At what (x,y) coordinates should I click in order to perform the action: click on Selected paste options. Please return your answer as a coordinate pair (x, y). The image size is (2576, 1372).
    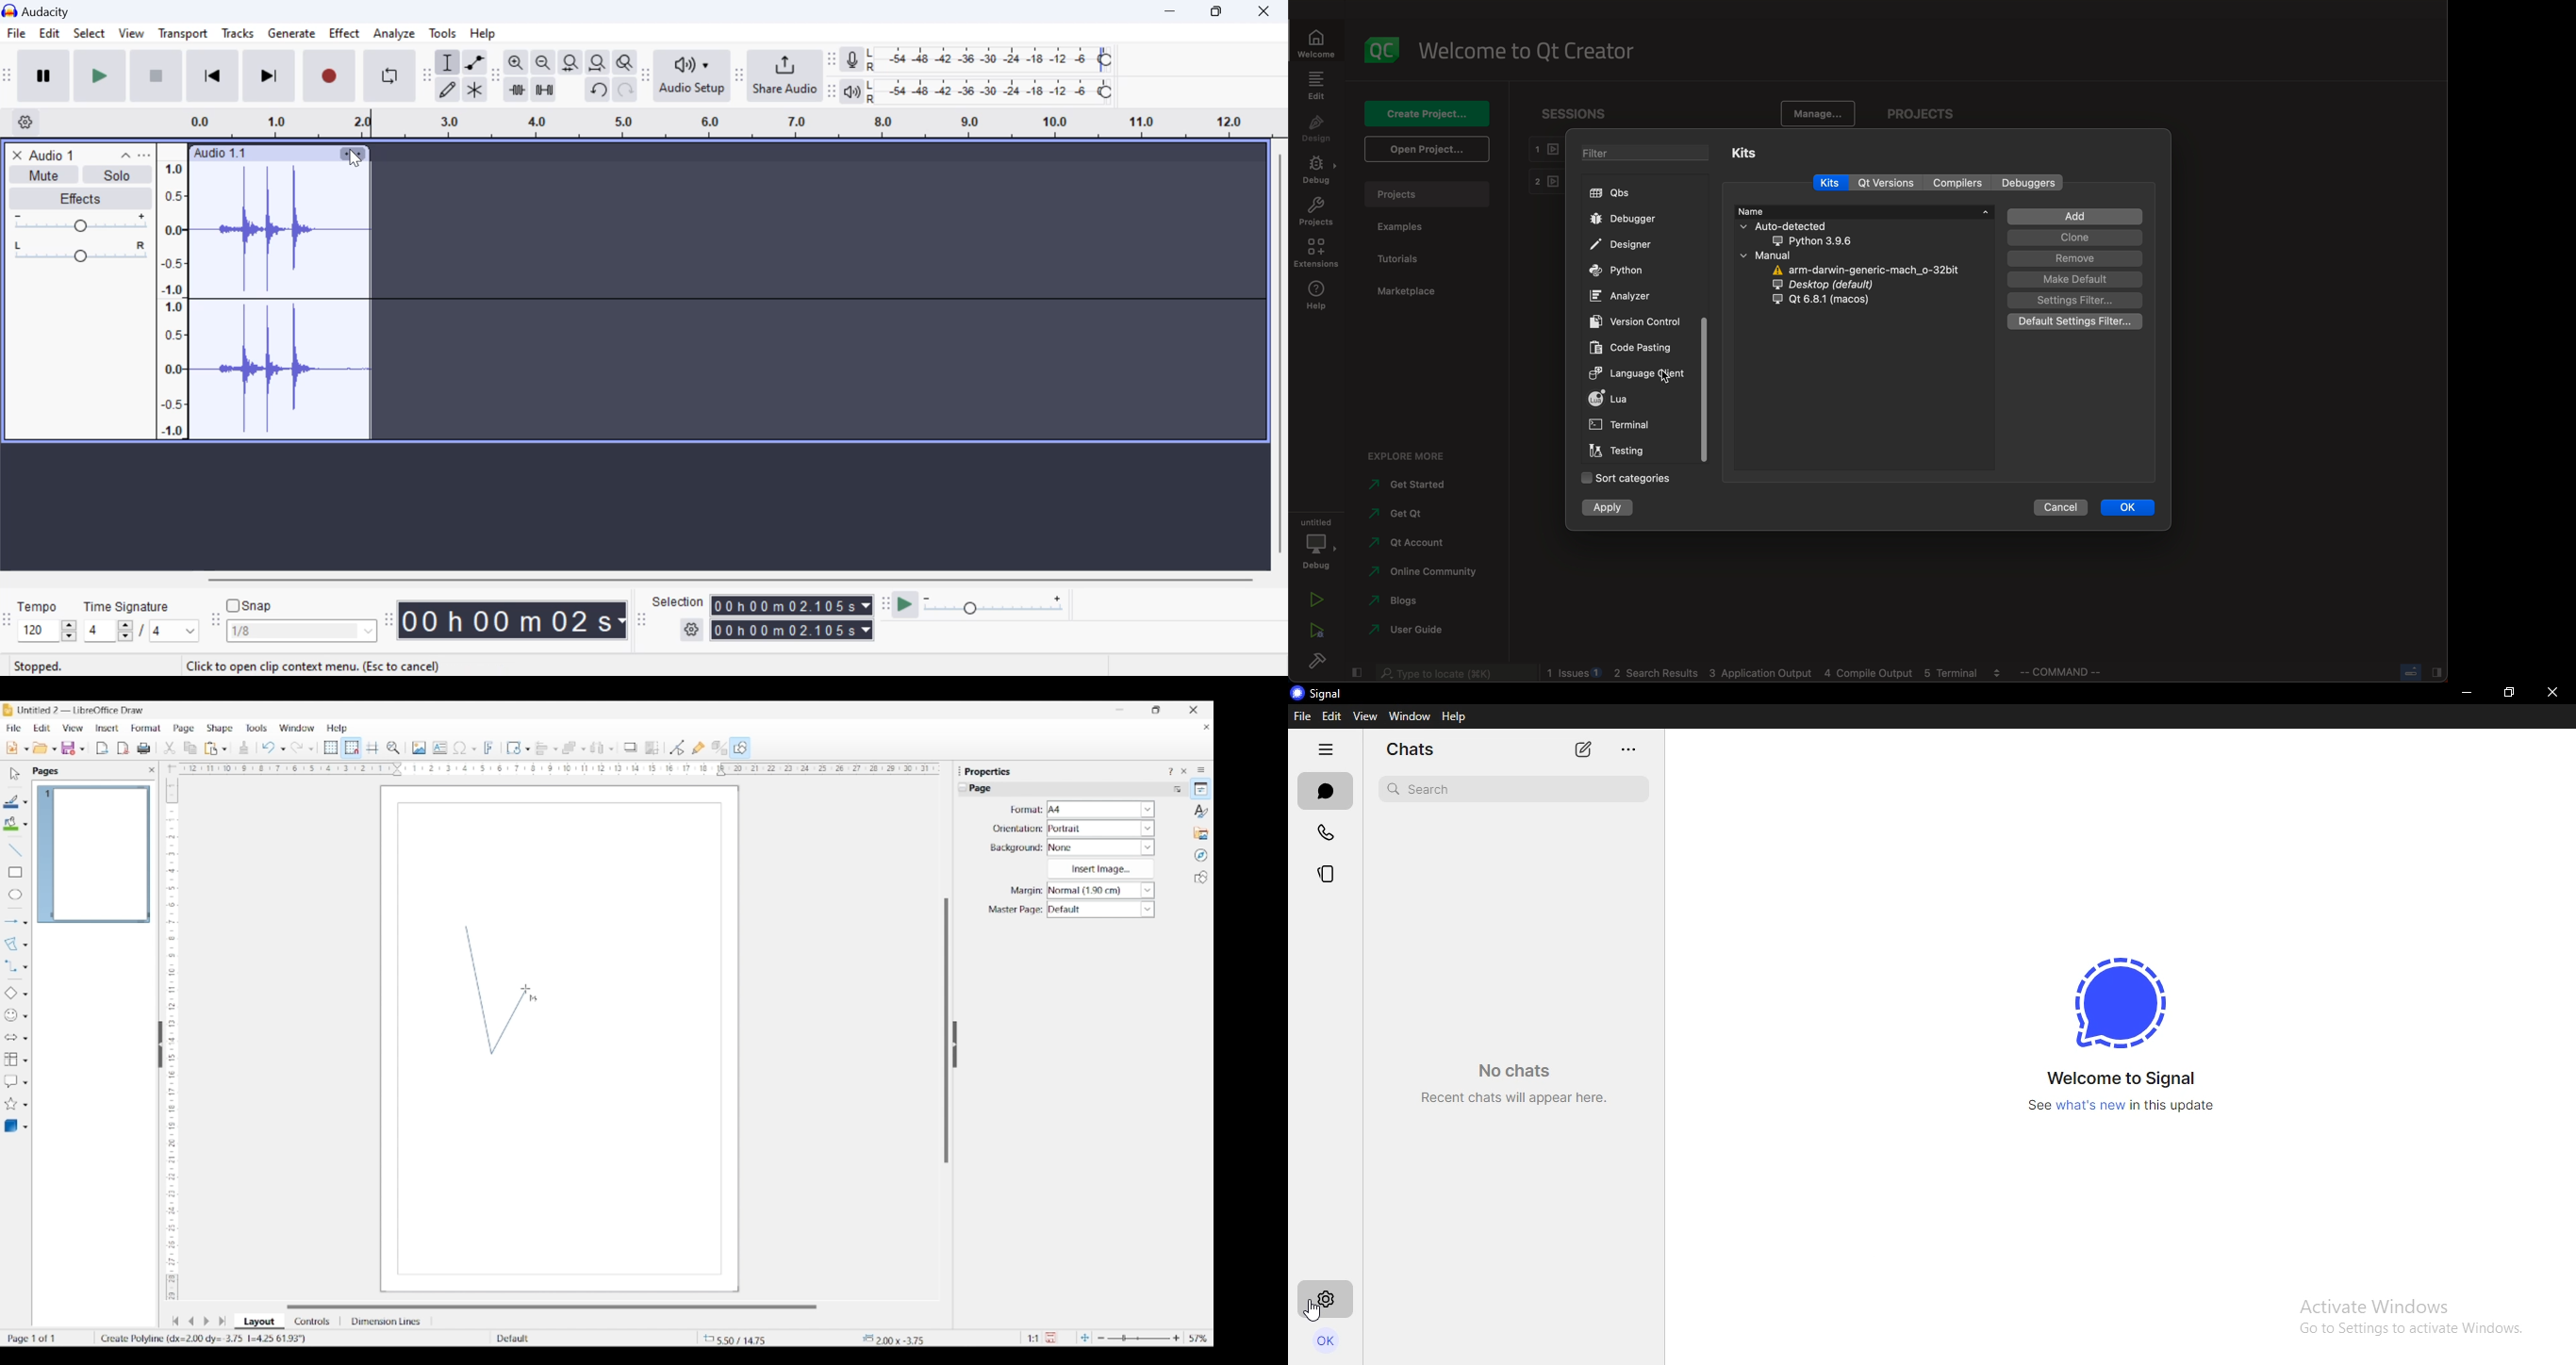
    Looking at the image, I should click on (211, 748).